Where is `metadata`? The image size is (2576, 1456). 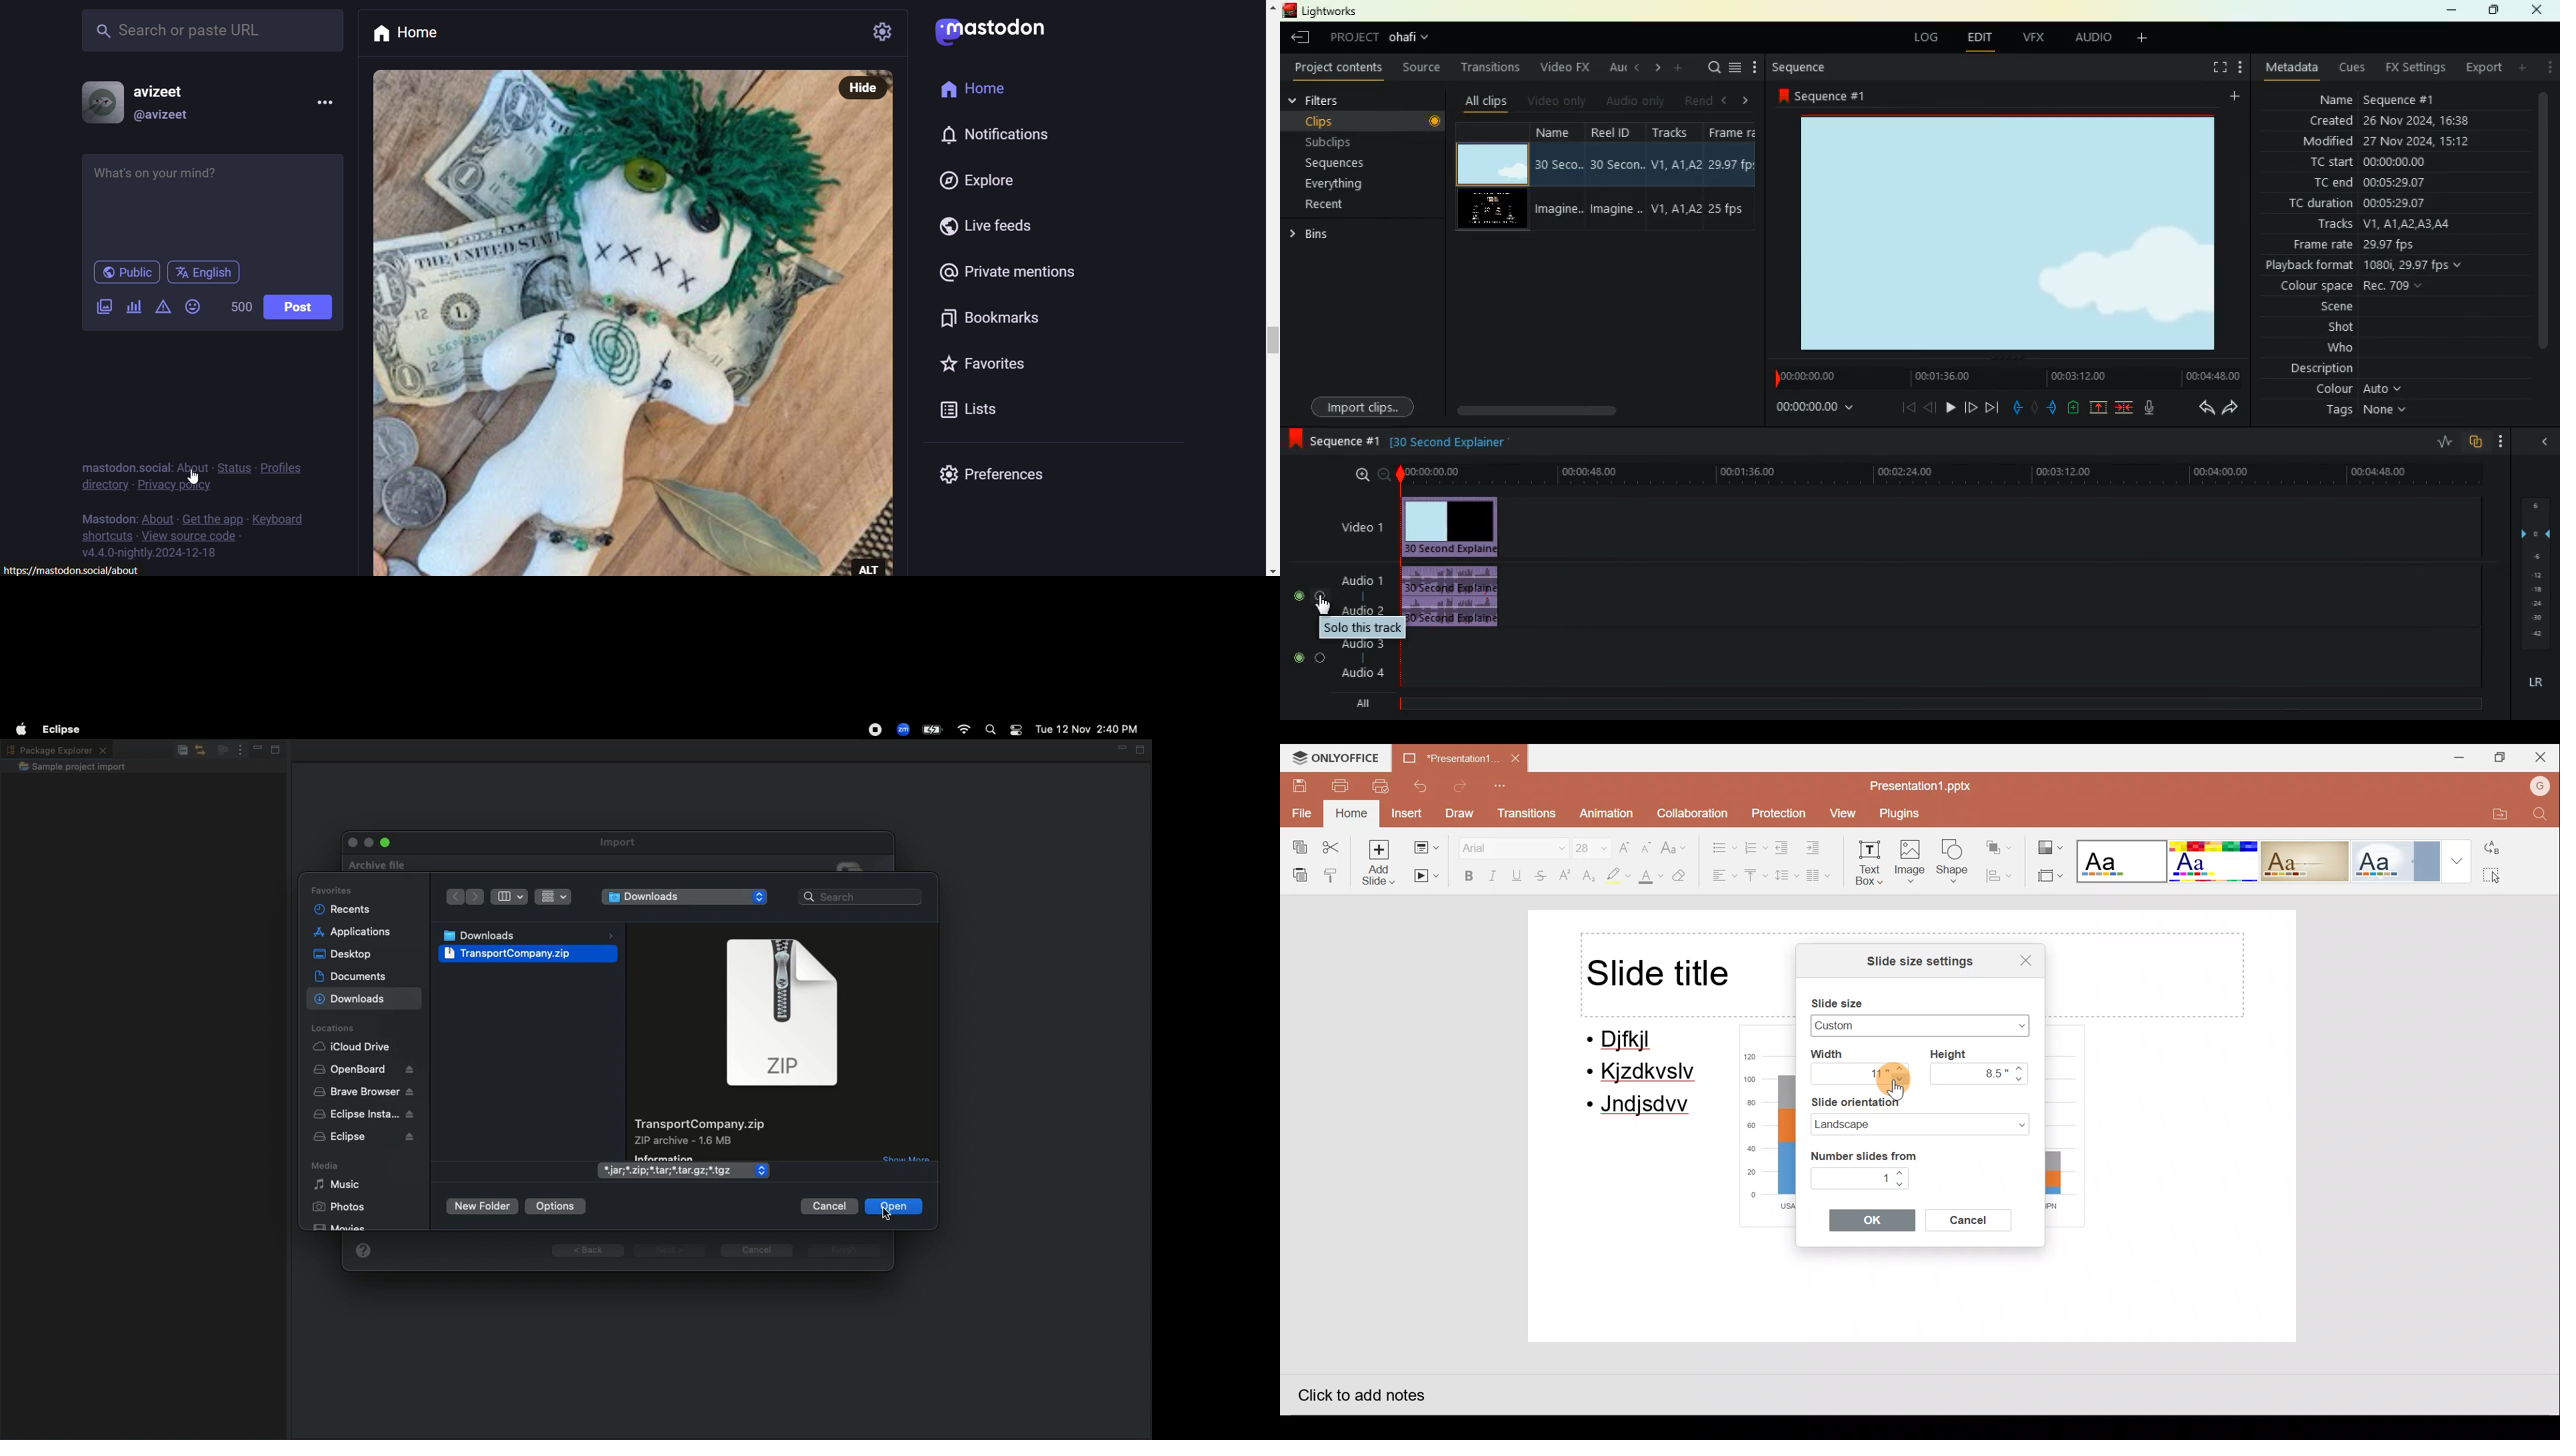
metadata is located at coordinates (2292, 67).